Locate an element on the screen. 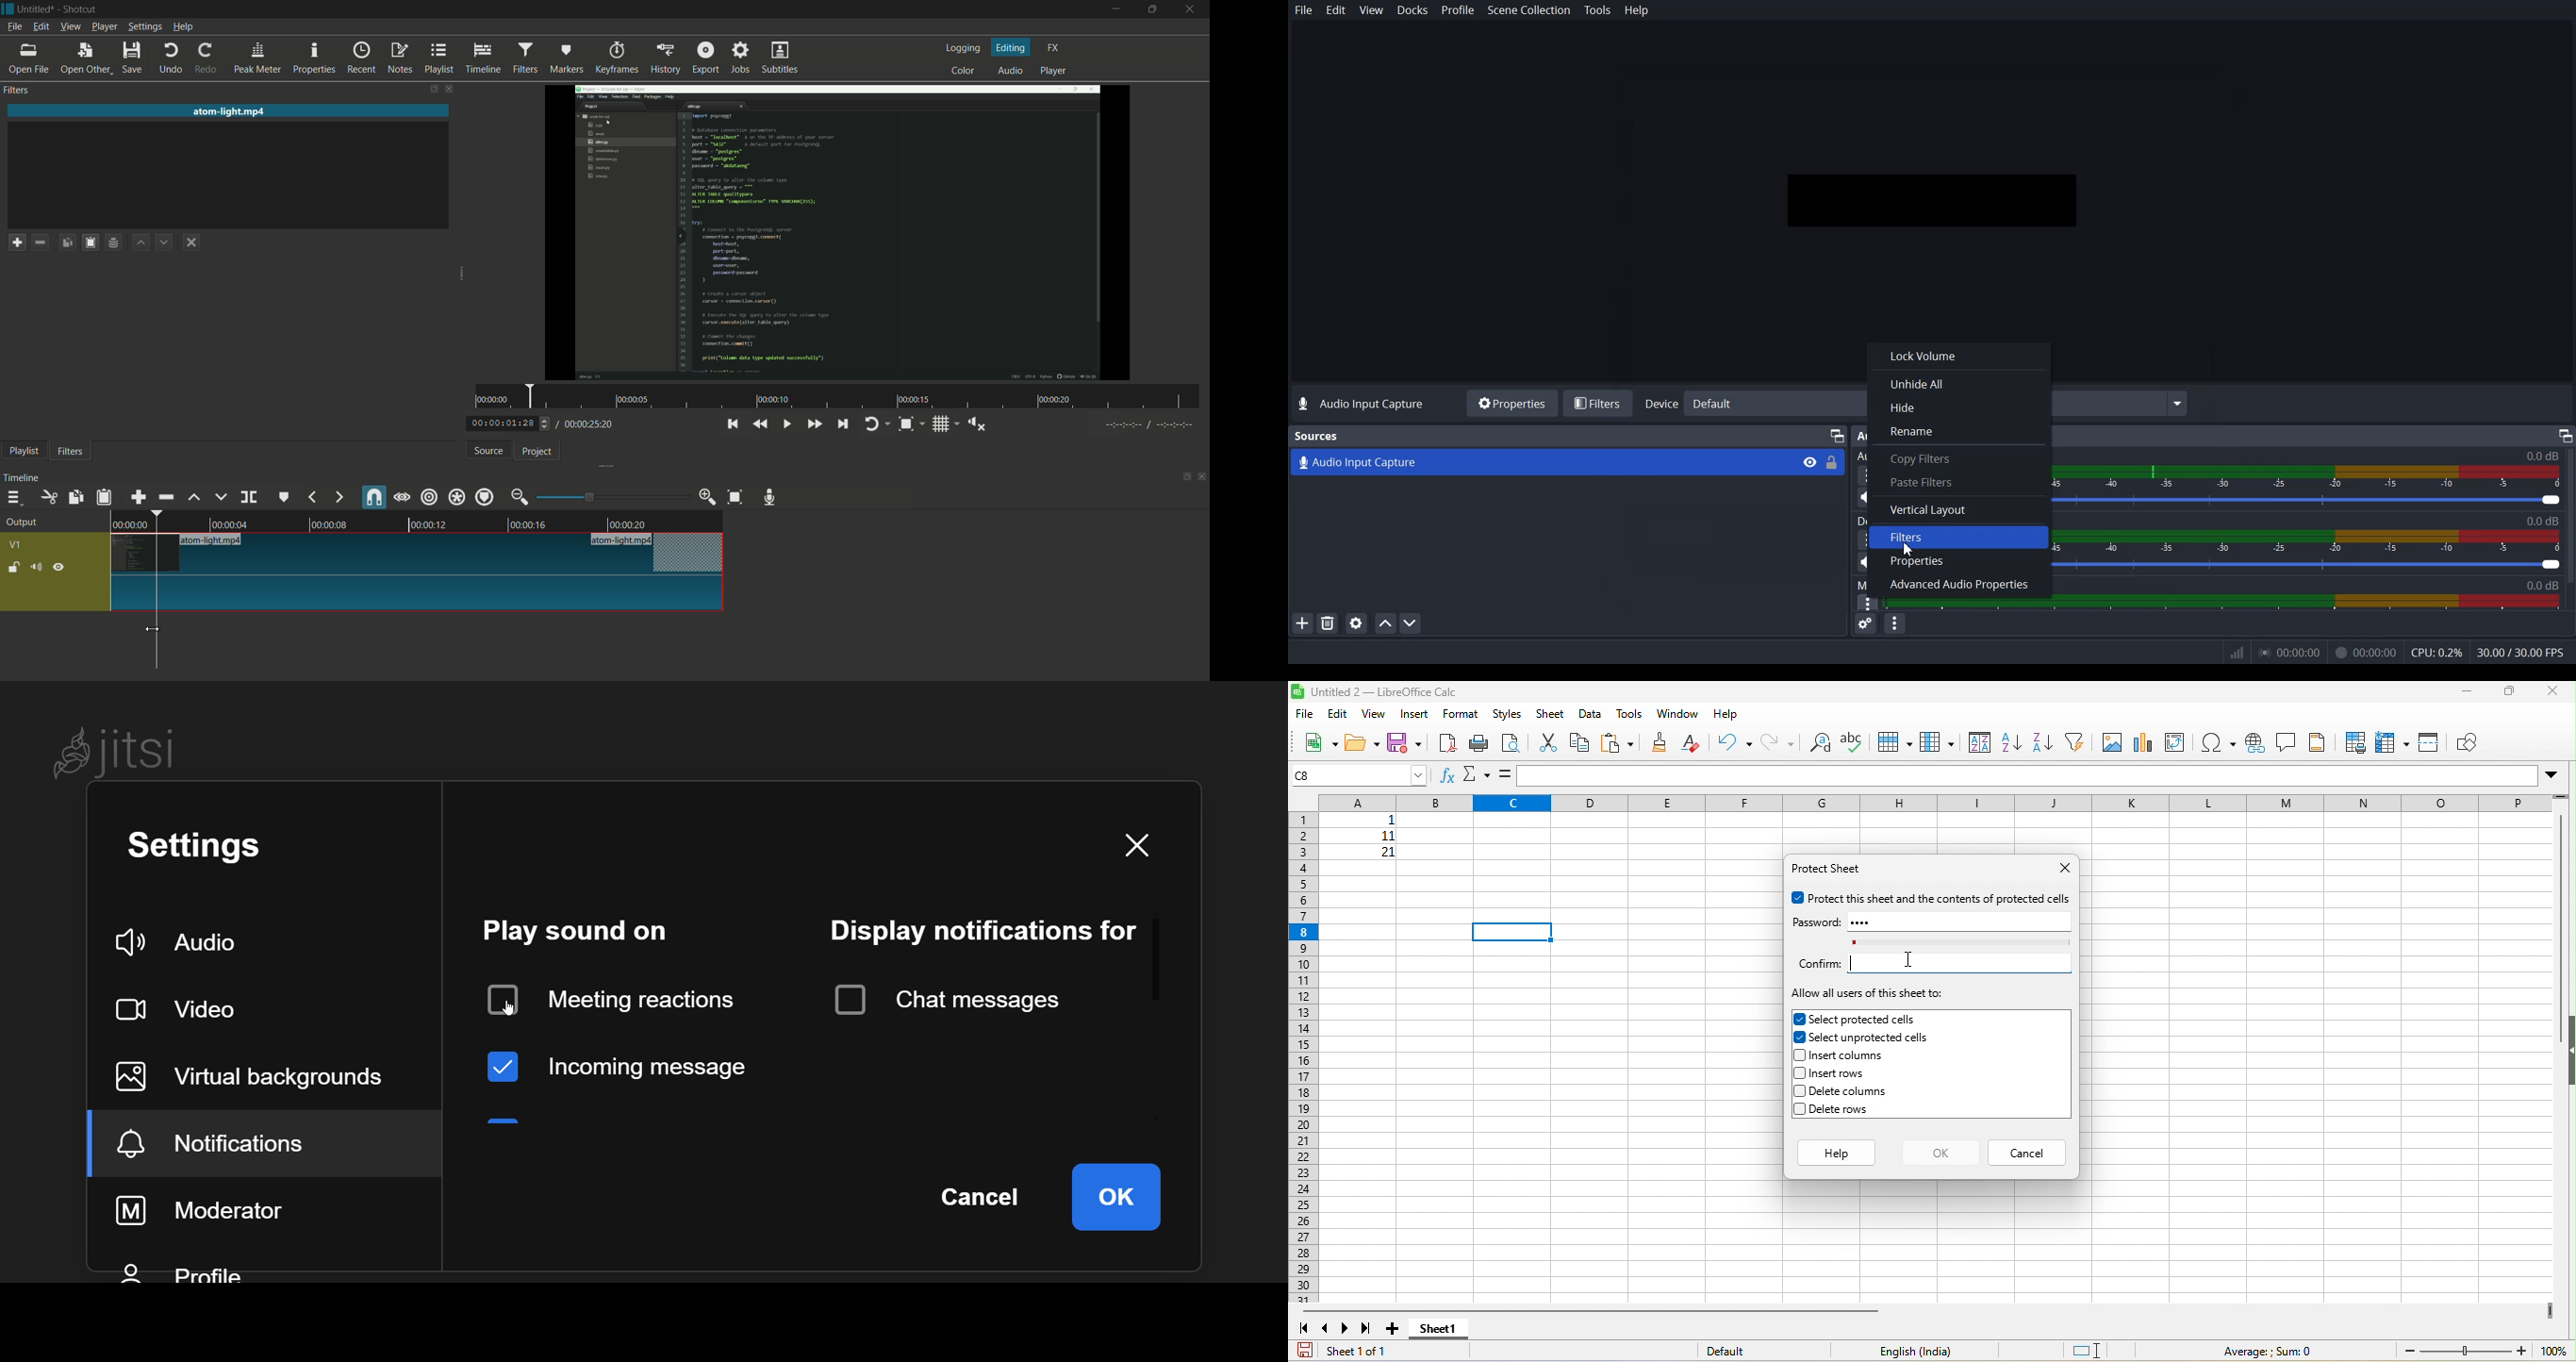 Image resolution: width=2576 pixels, height=1372 pixels. Copy Filters is located at coordinates (1951, 459).